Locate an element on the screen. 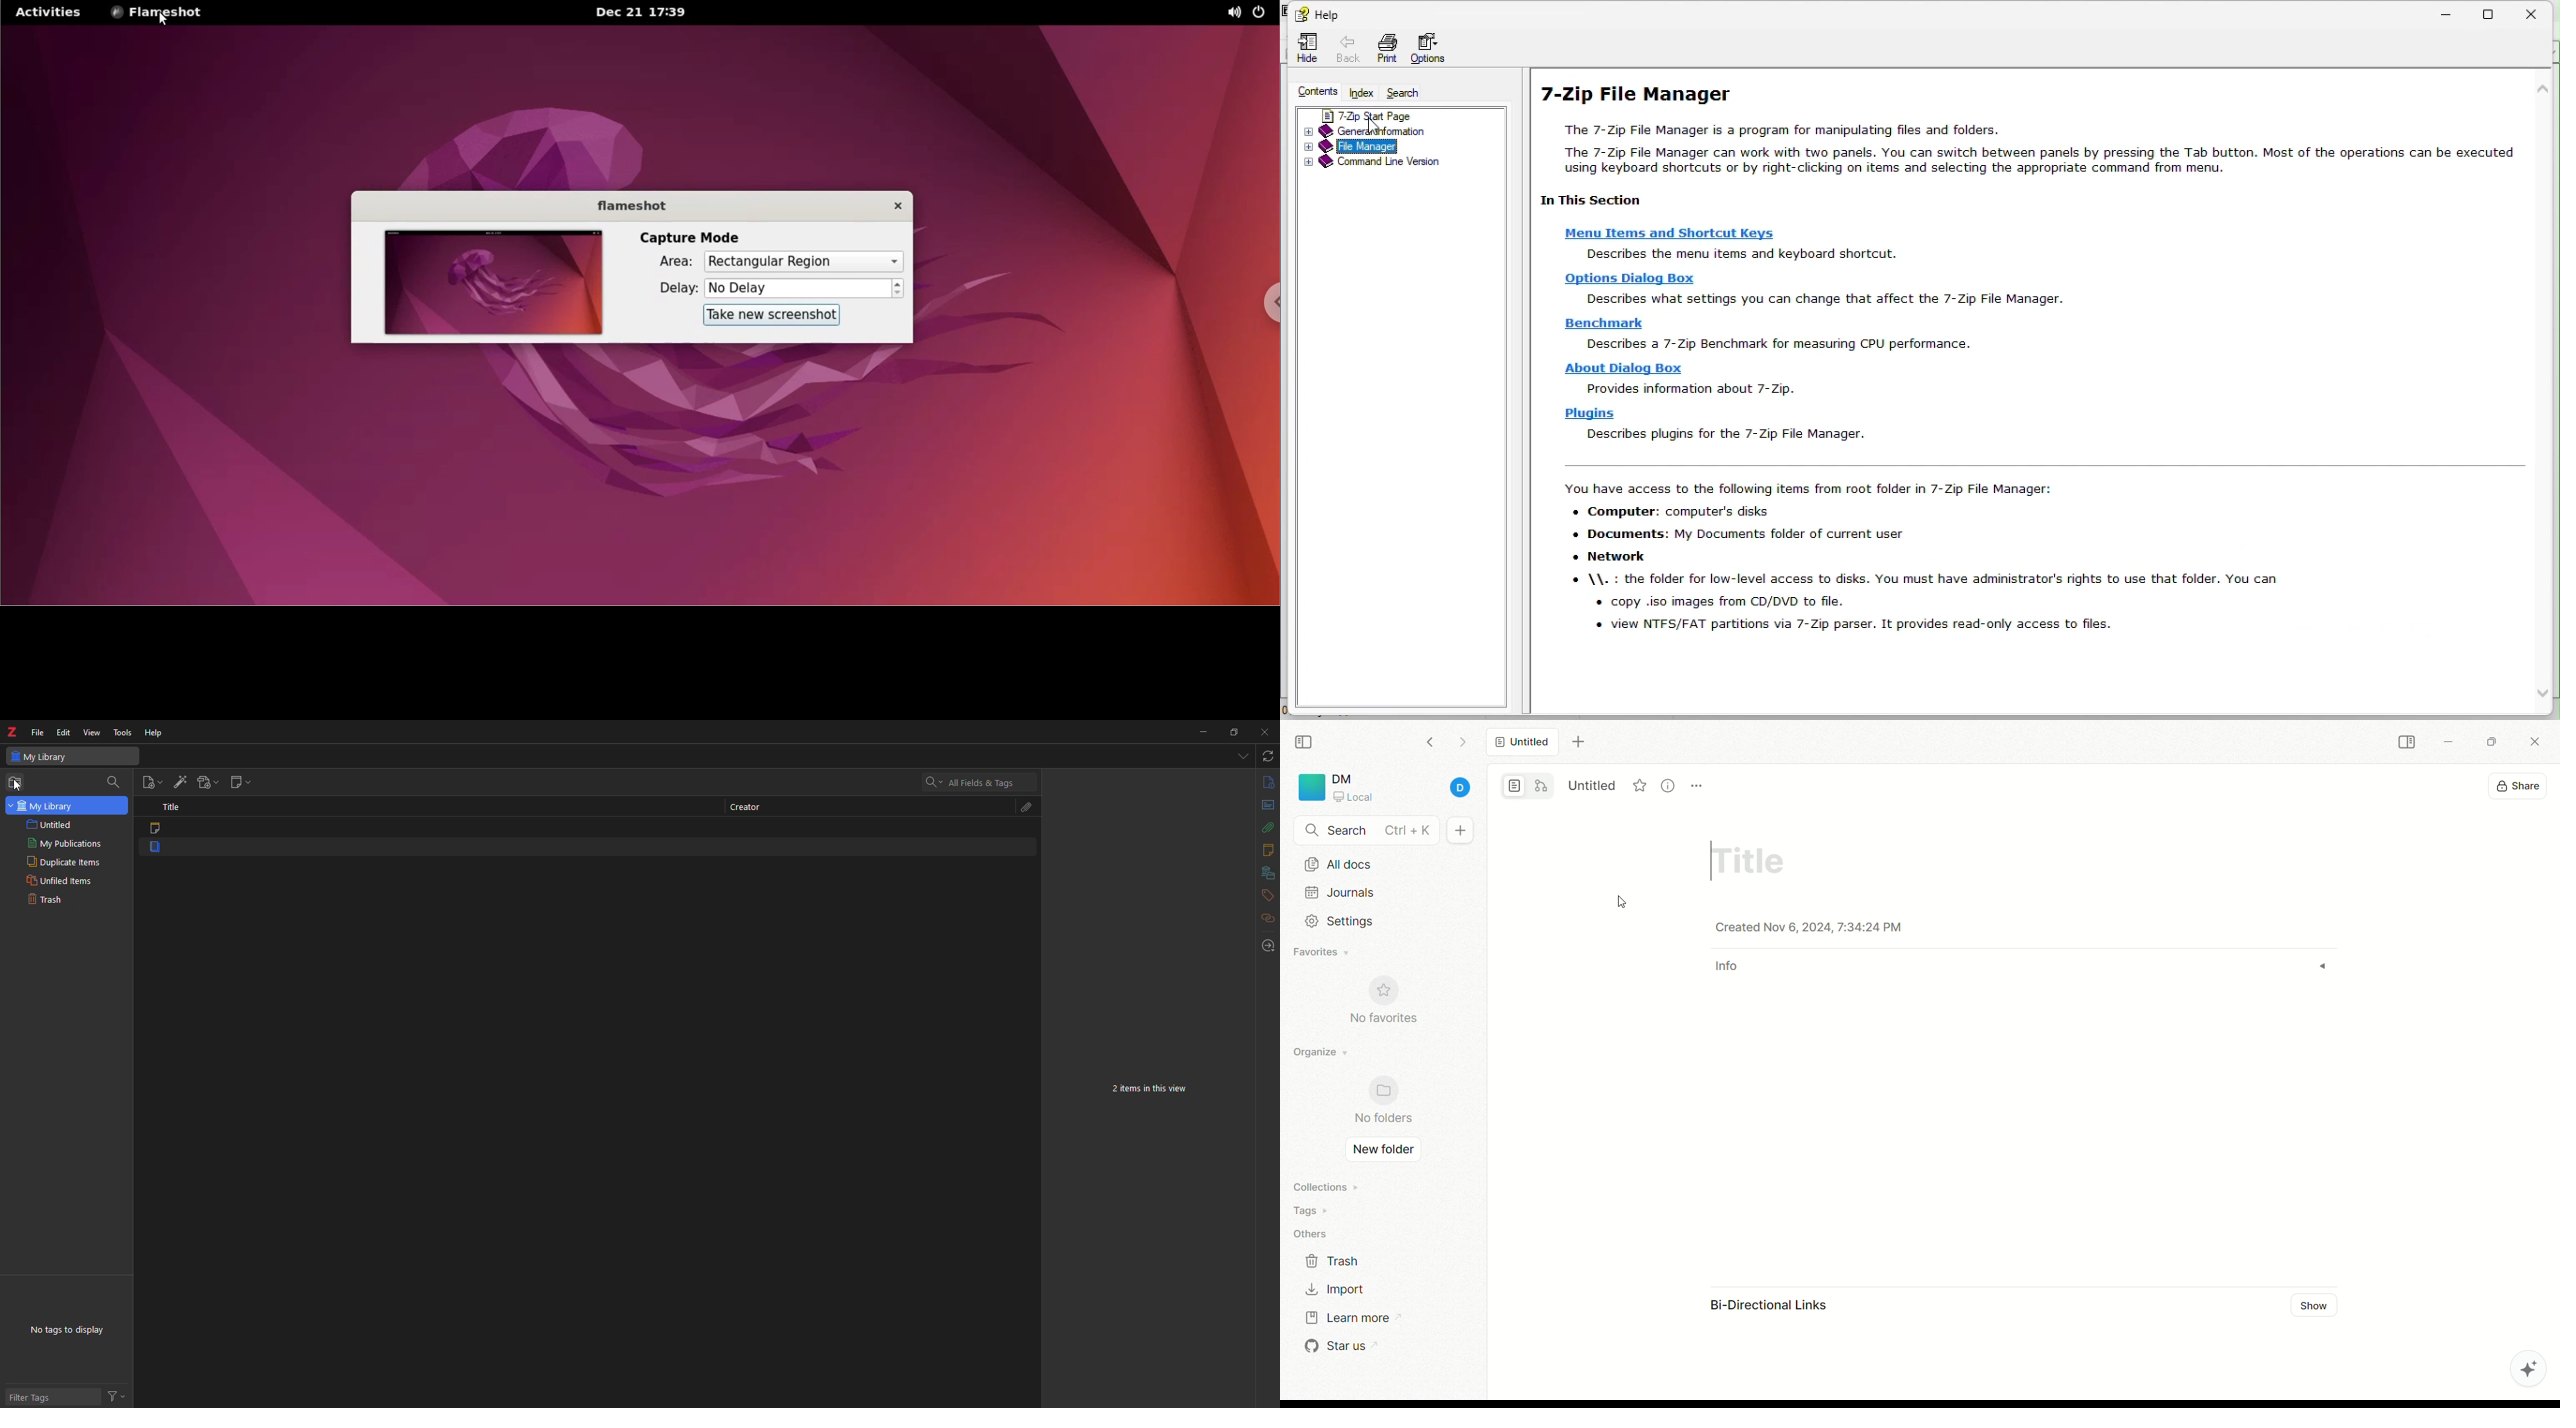  help is located at coordinates (157, 731).